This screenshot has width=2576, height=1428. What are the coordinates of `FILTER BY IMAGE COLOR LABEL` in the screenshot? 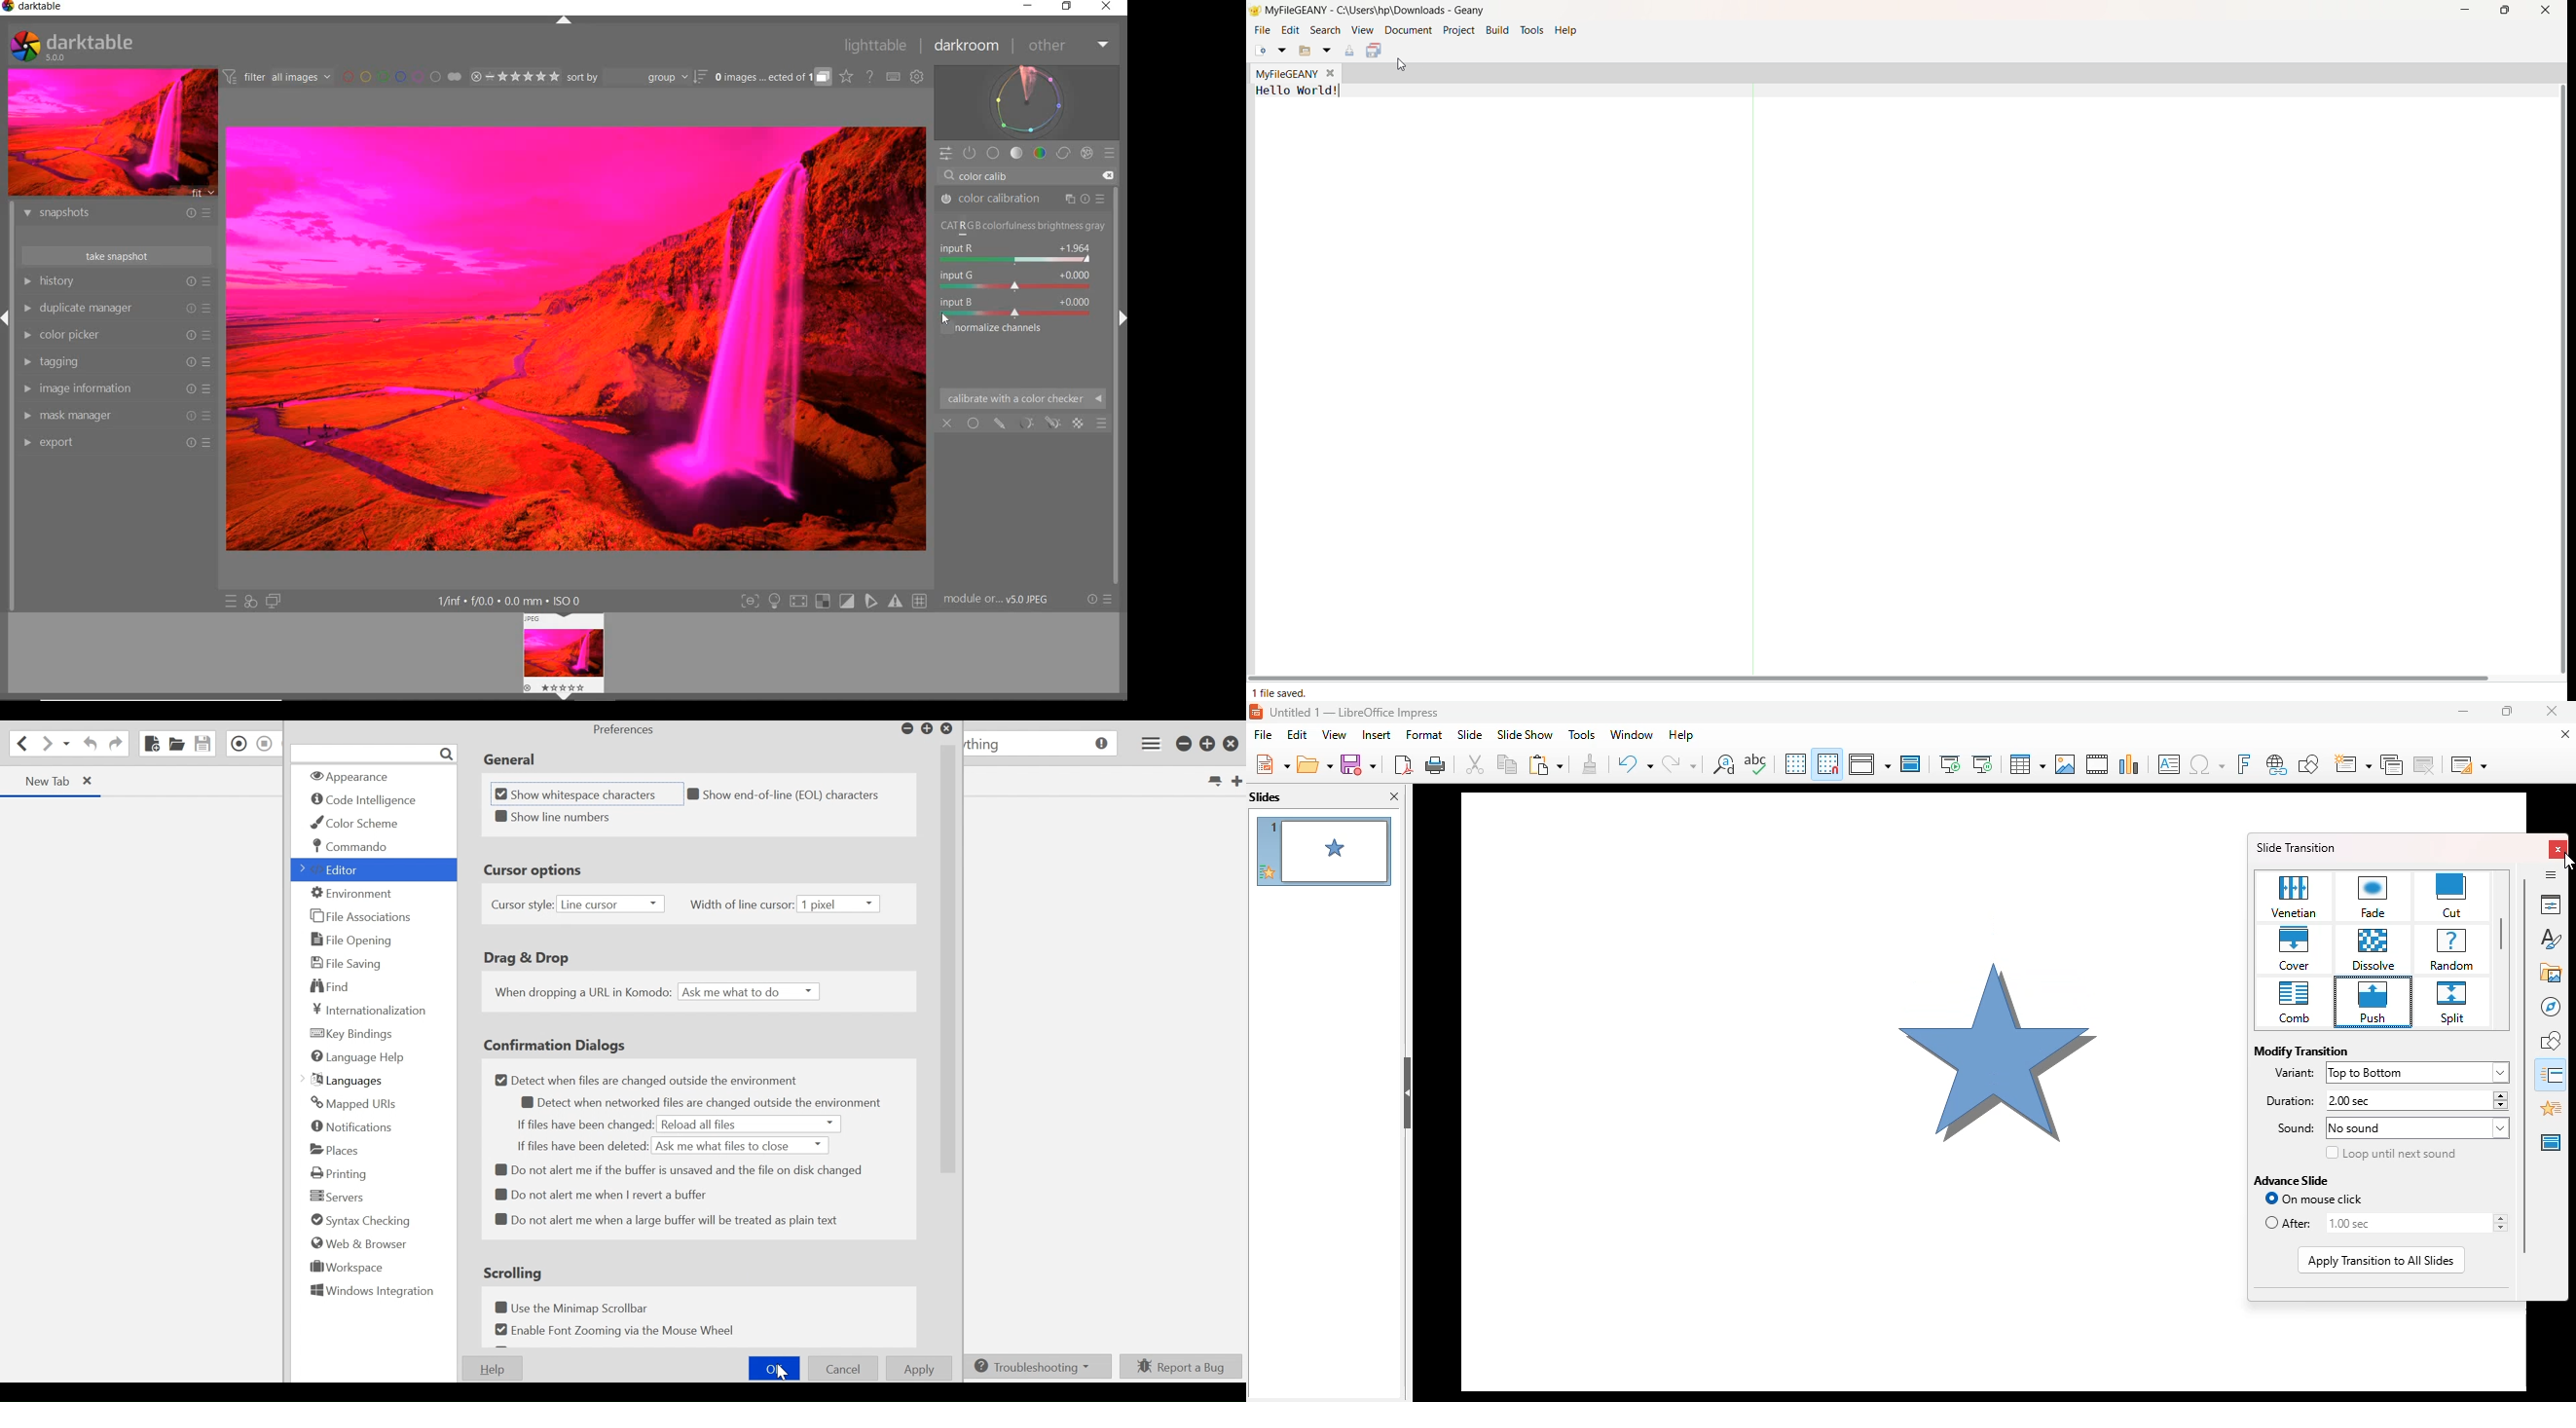 It's located at (403, 77).